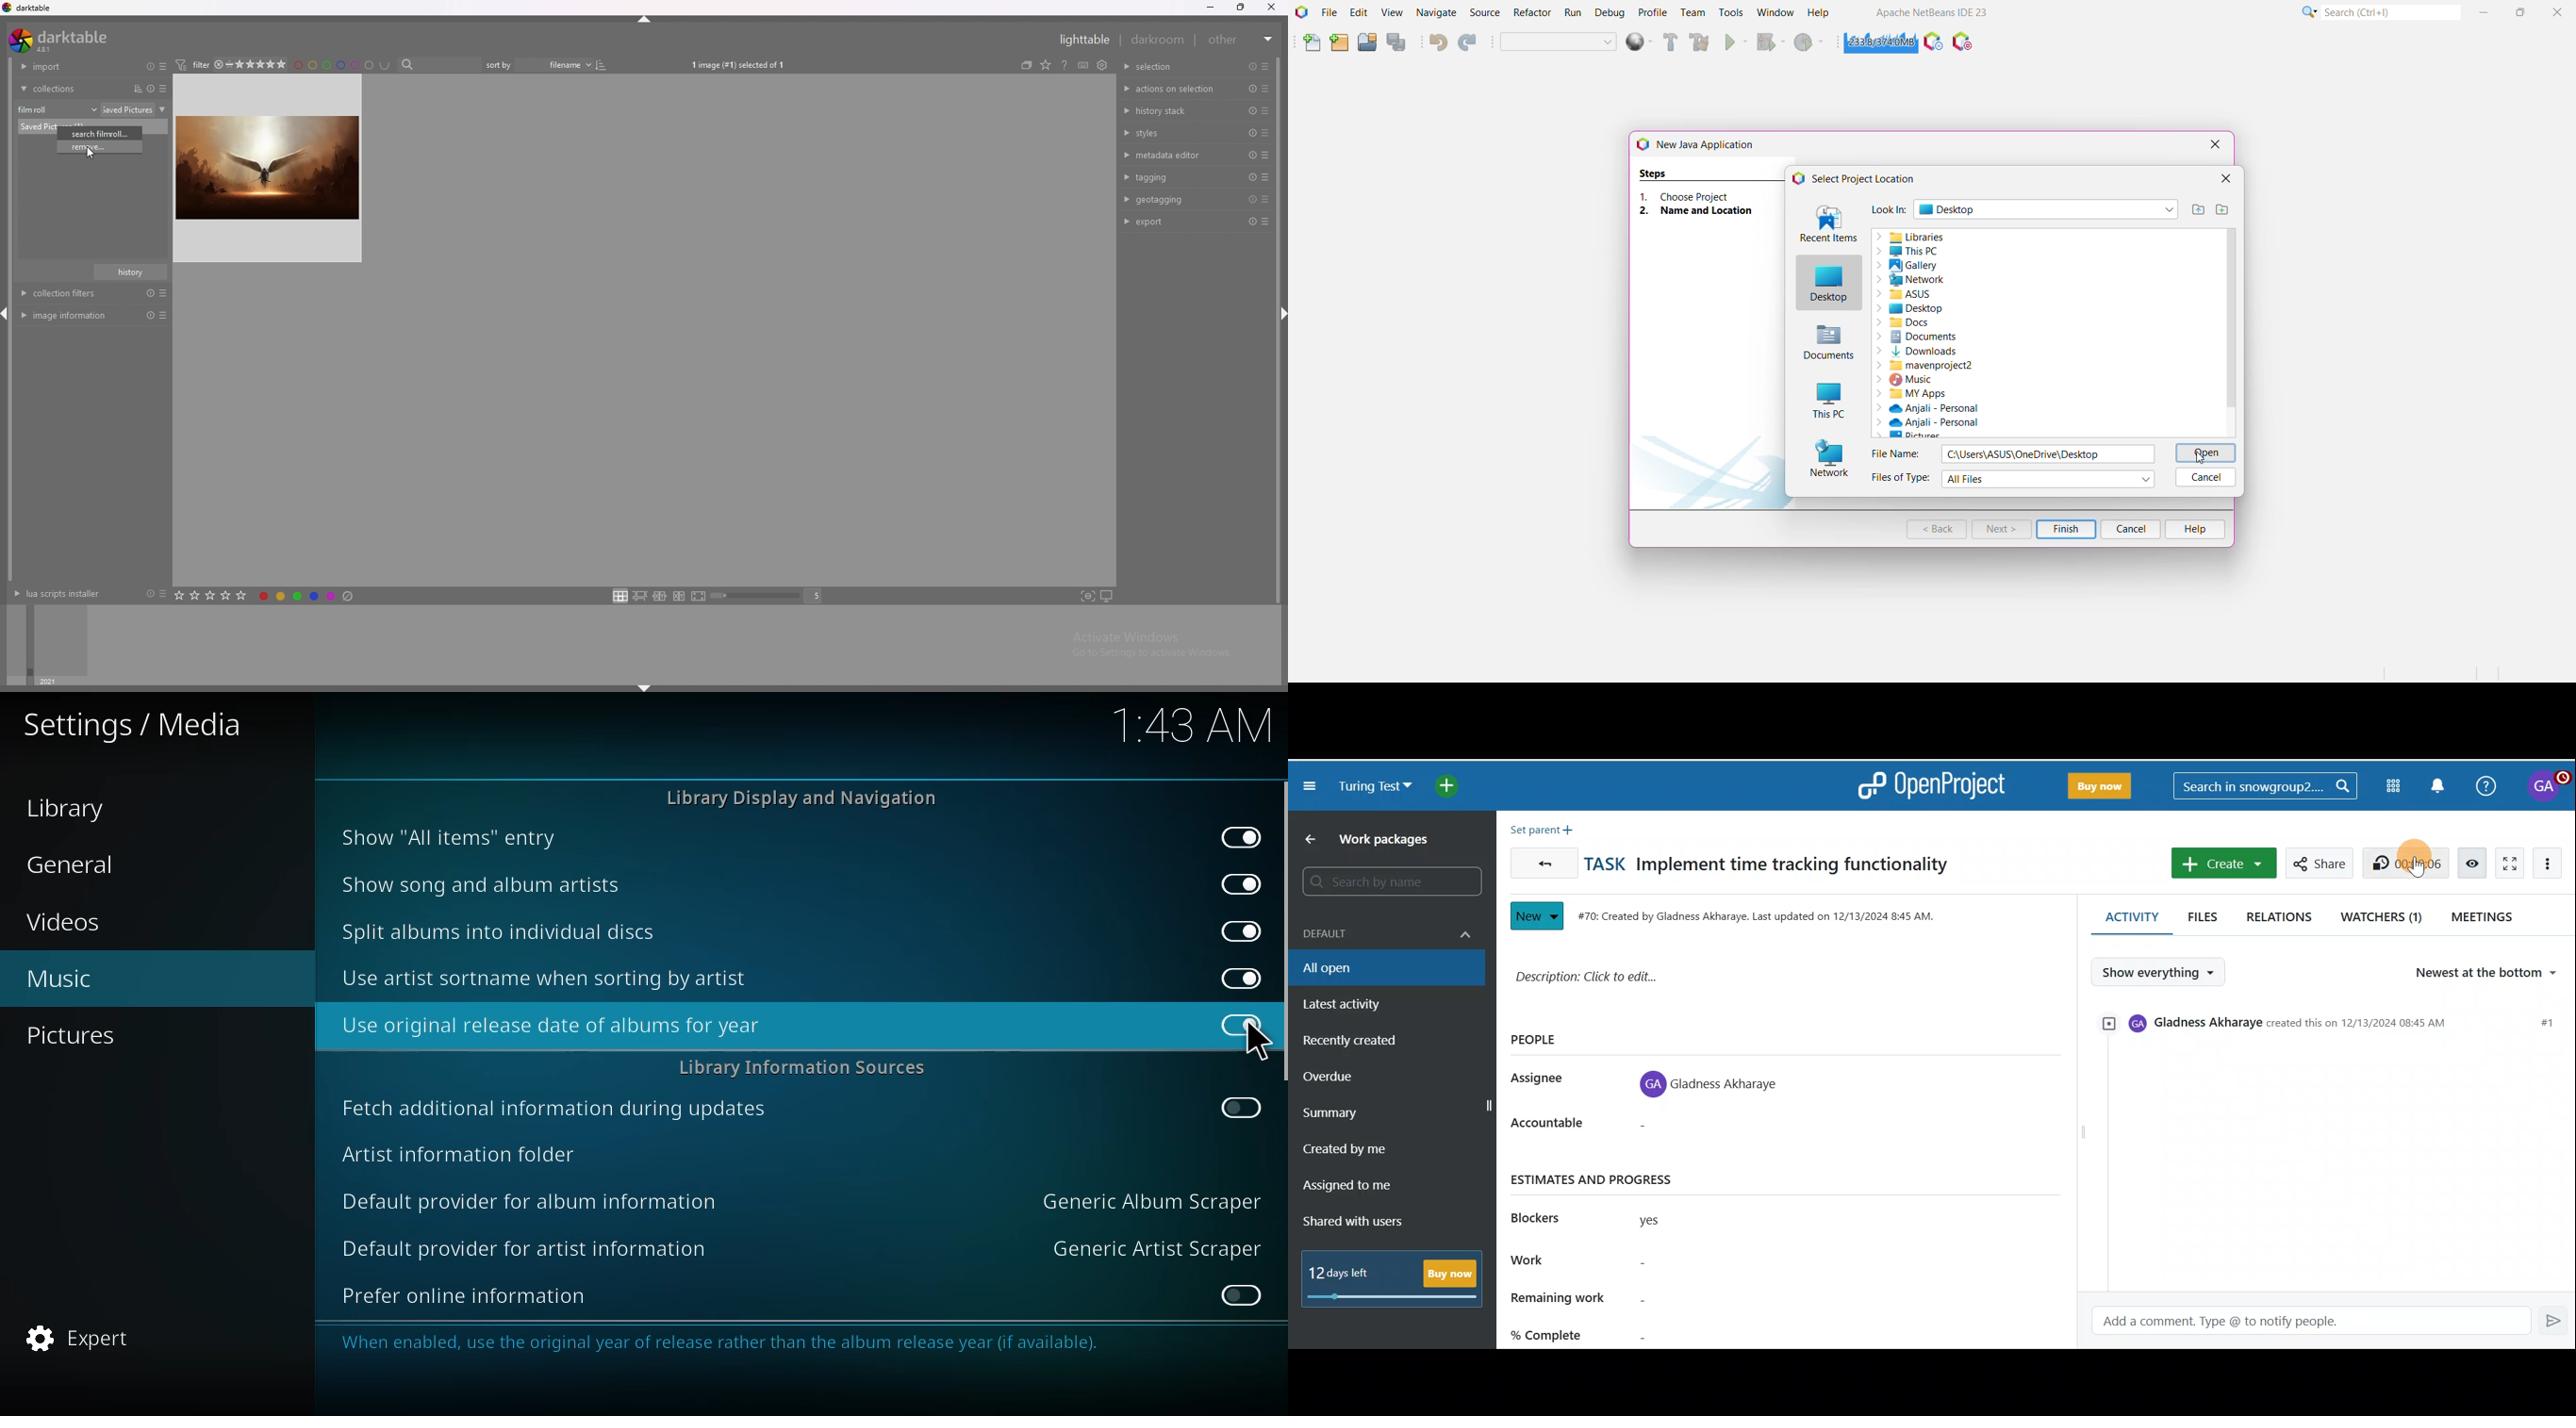  Describe the element at coordinates (1607, 1179) in the screenshot. I see `ESTIMATES AND PROGRESS` at that location.